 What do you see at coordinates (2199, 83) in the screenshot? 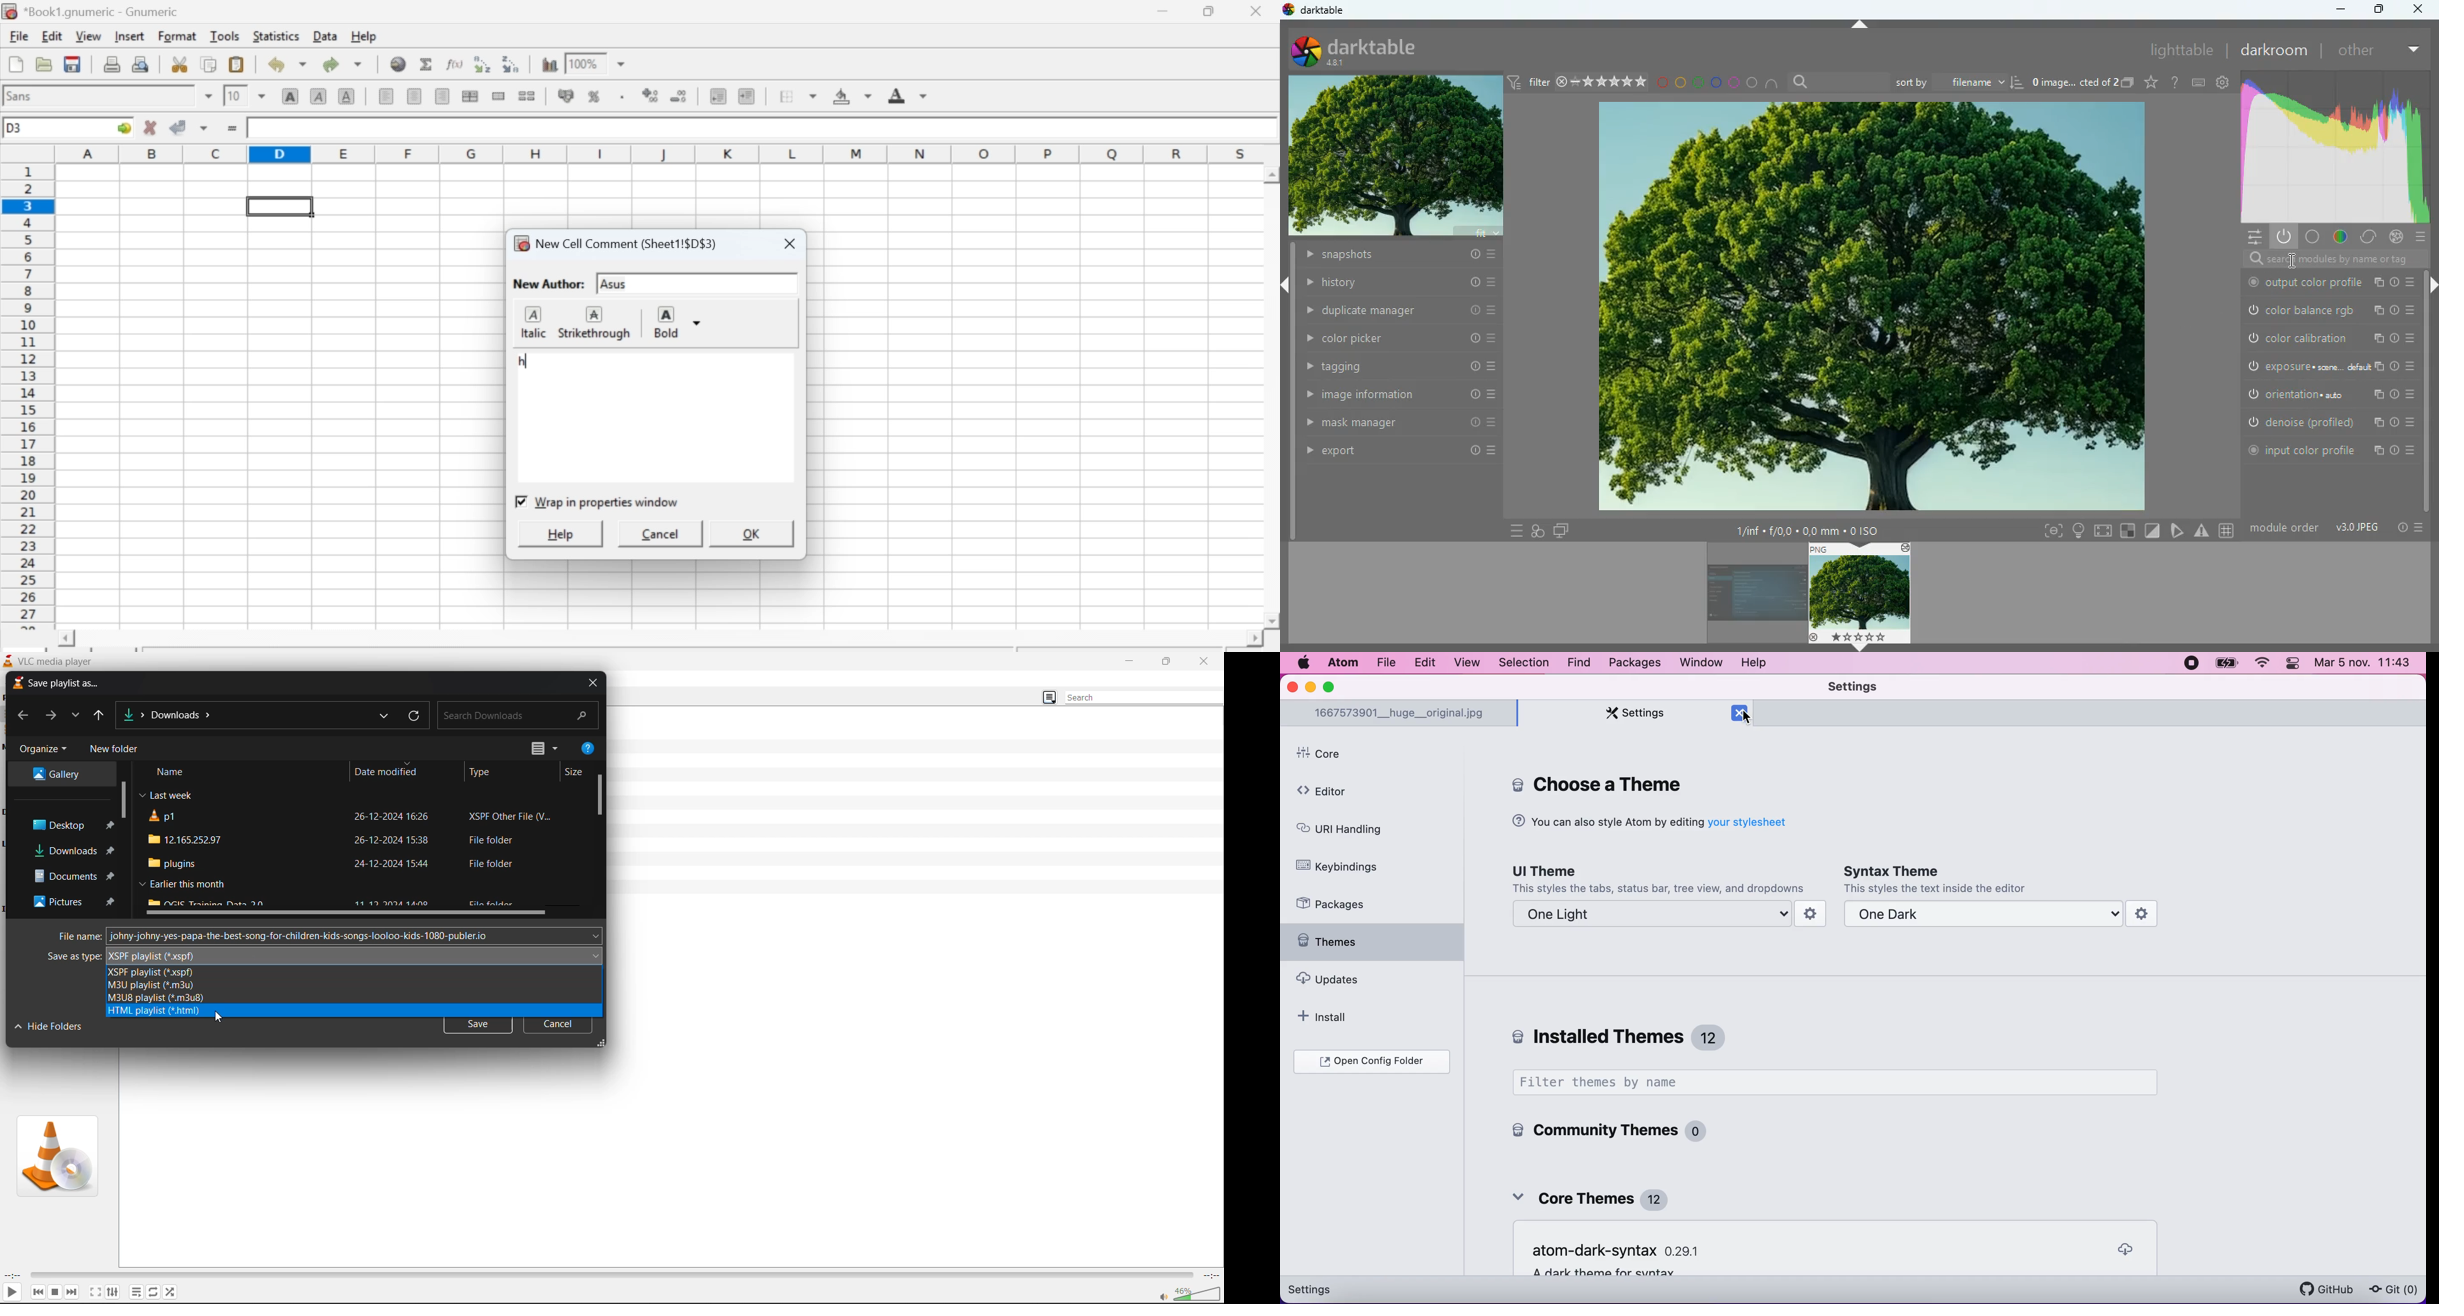
I see `keyboard` at bounding box center [2199, 83].